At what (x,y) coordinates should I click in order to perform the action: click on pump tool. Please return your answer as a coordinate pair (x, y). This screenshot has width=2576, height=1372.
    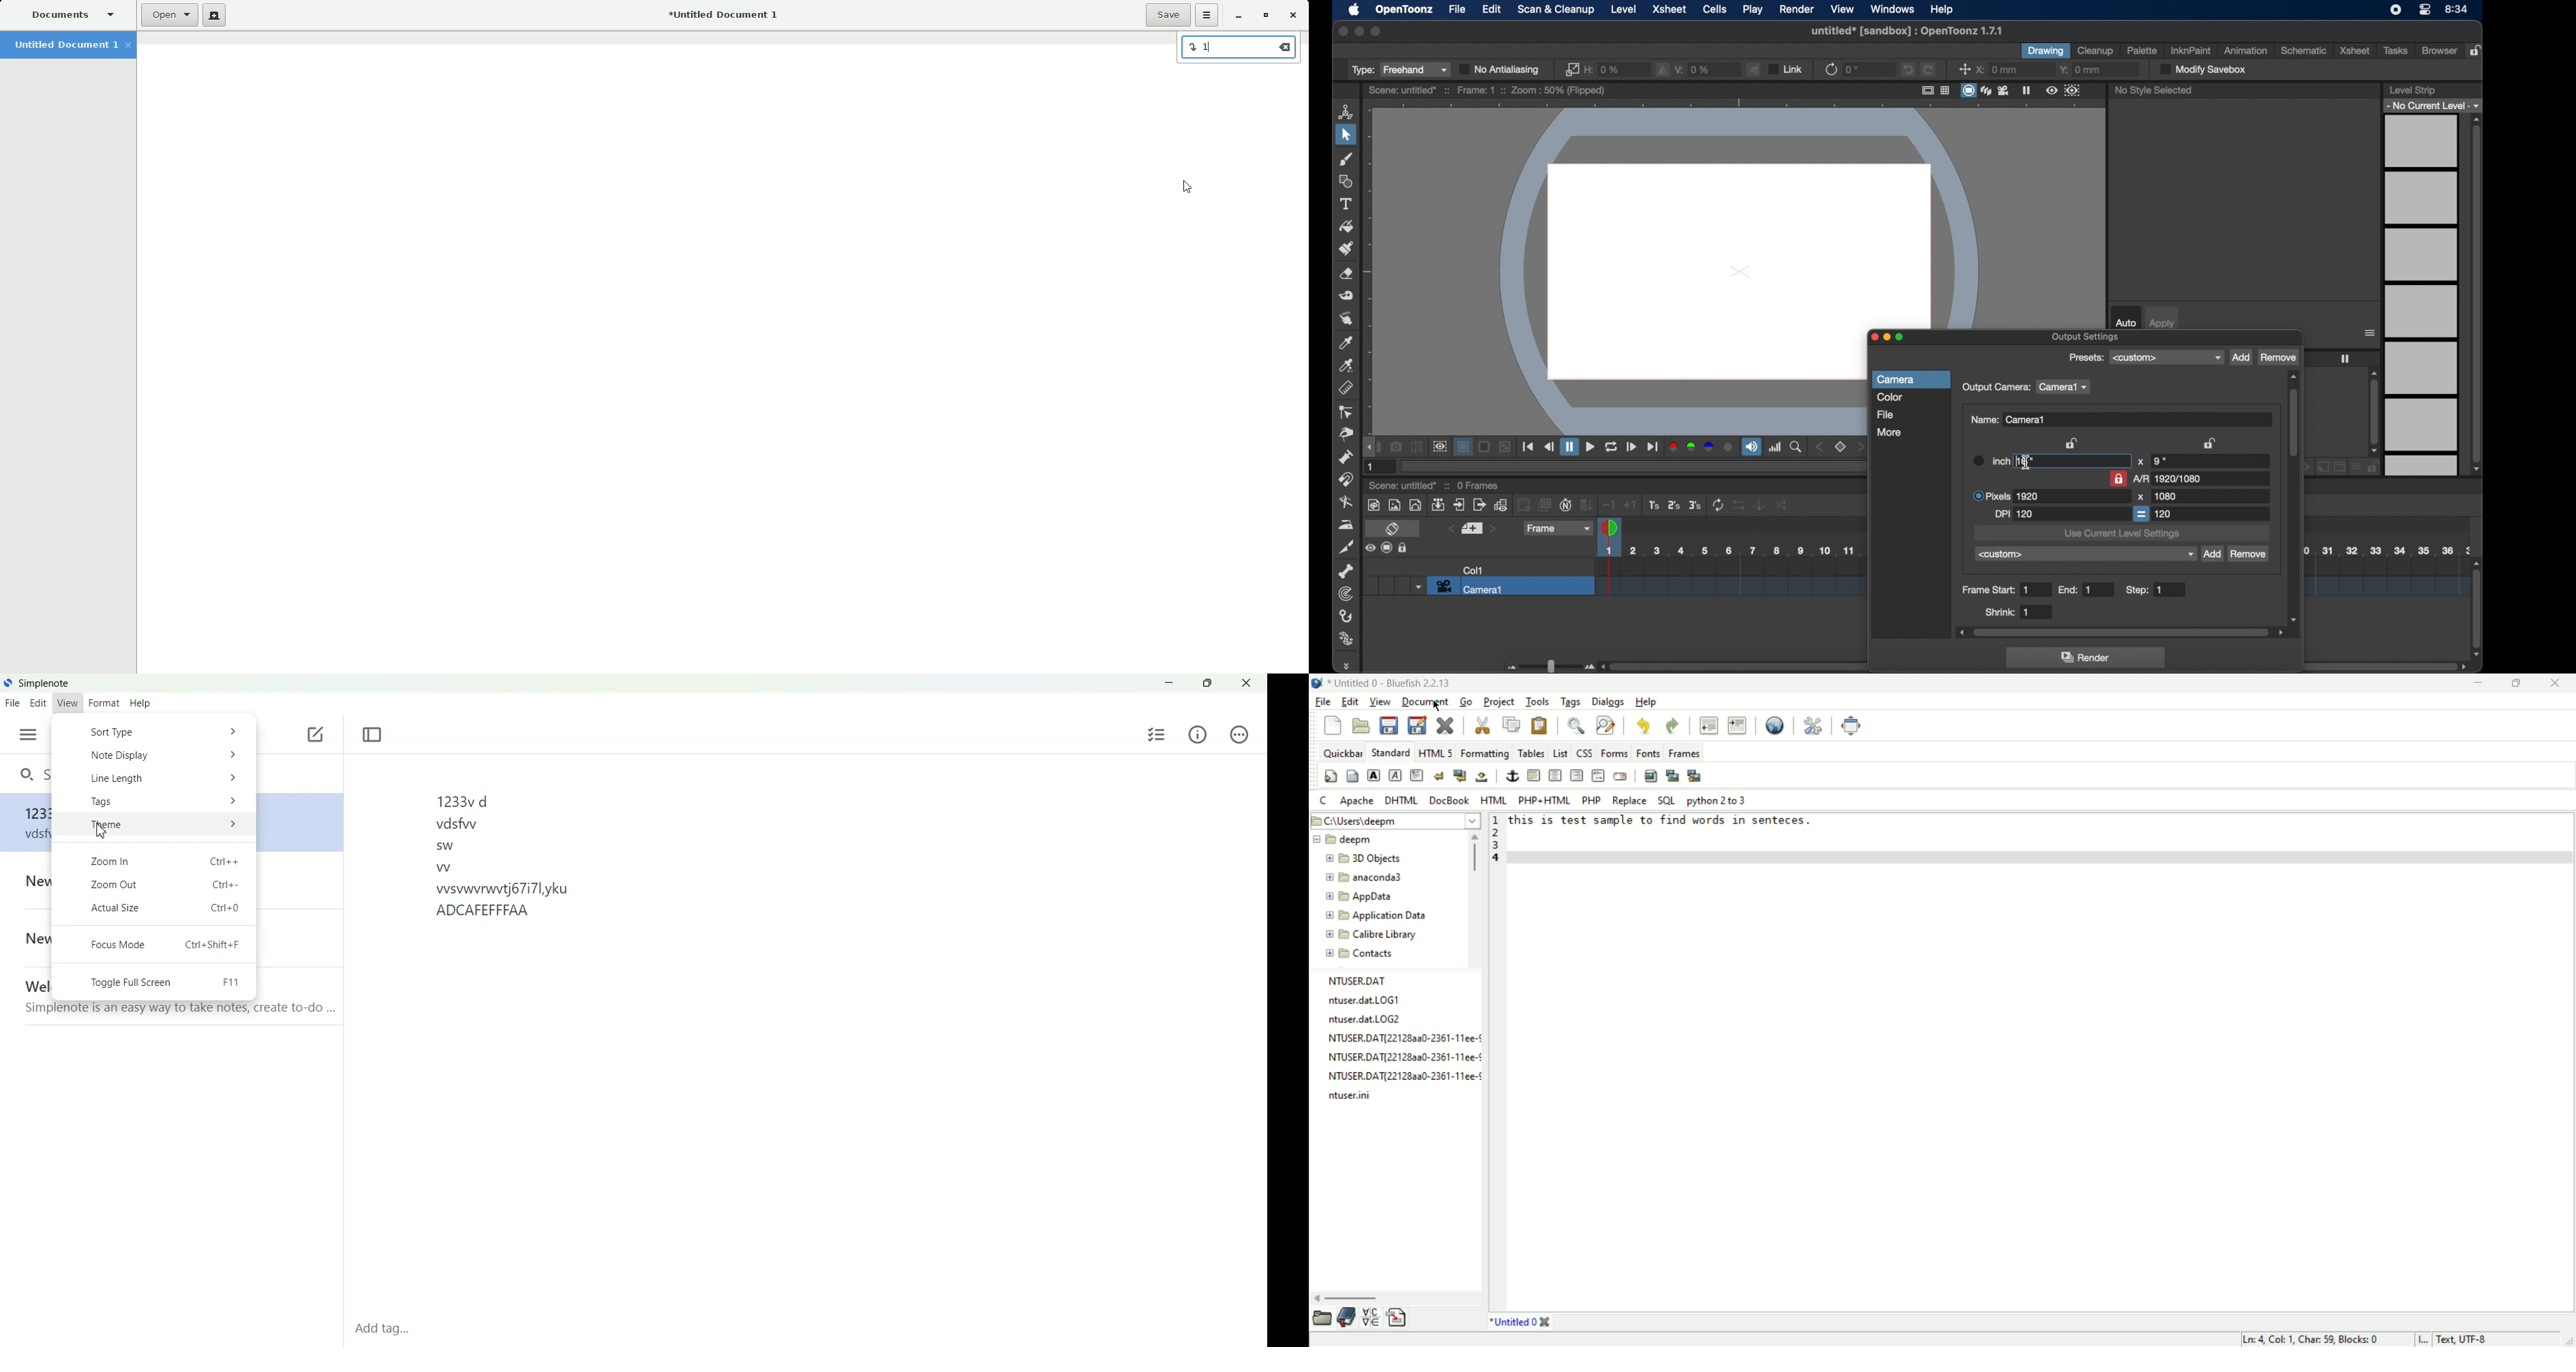
    Looking at the image, I should click on (1344, 456).